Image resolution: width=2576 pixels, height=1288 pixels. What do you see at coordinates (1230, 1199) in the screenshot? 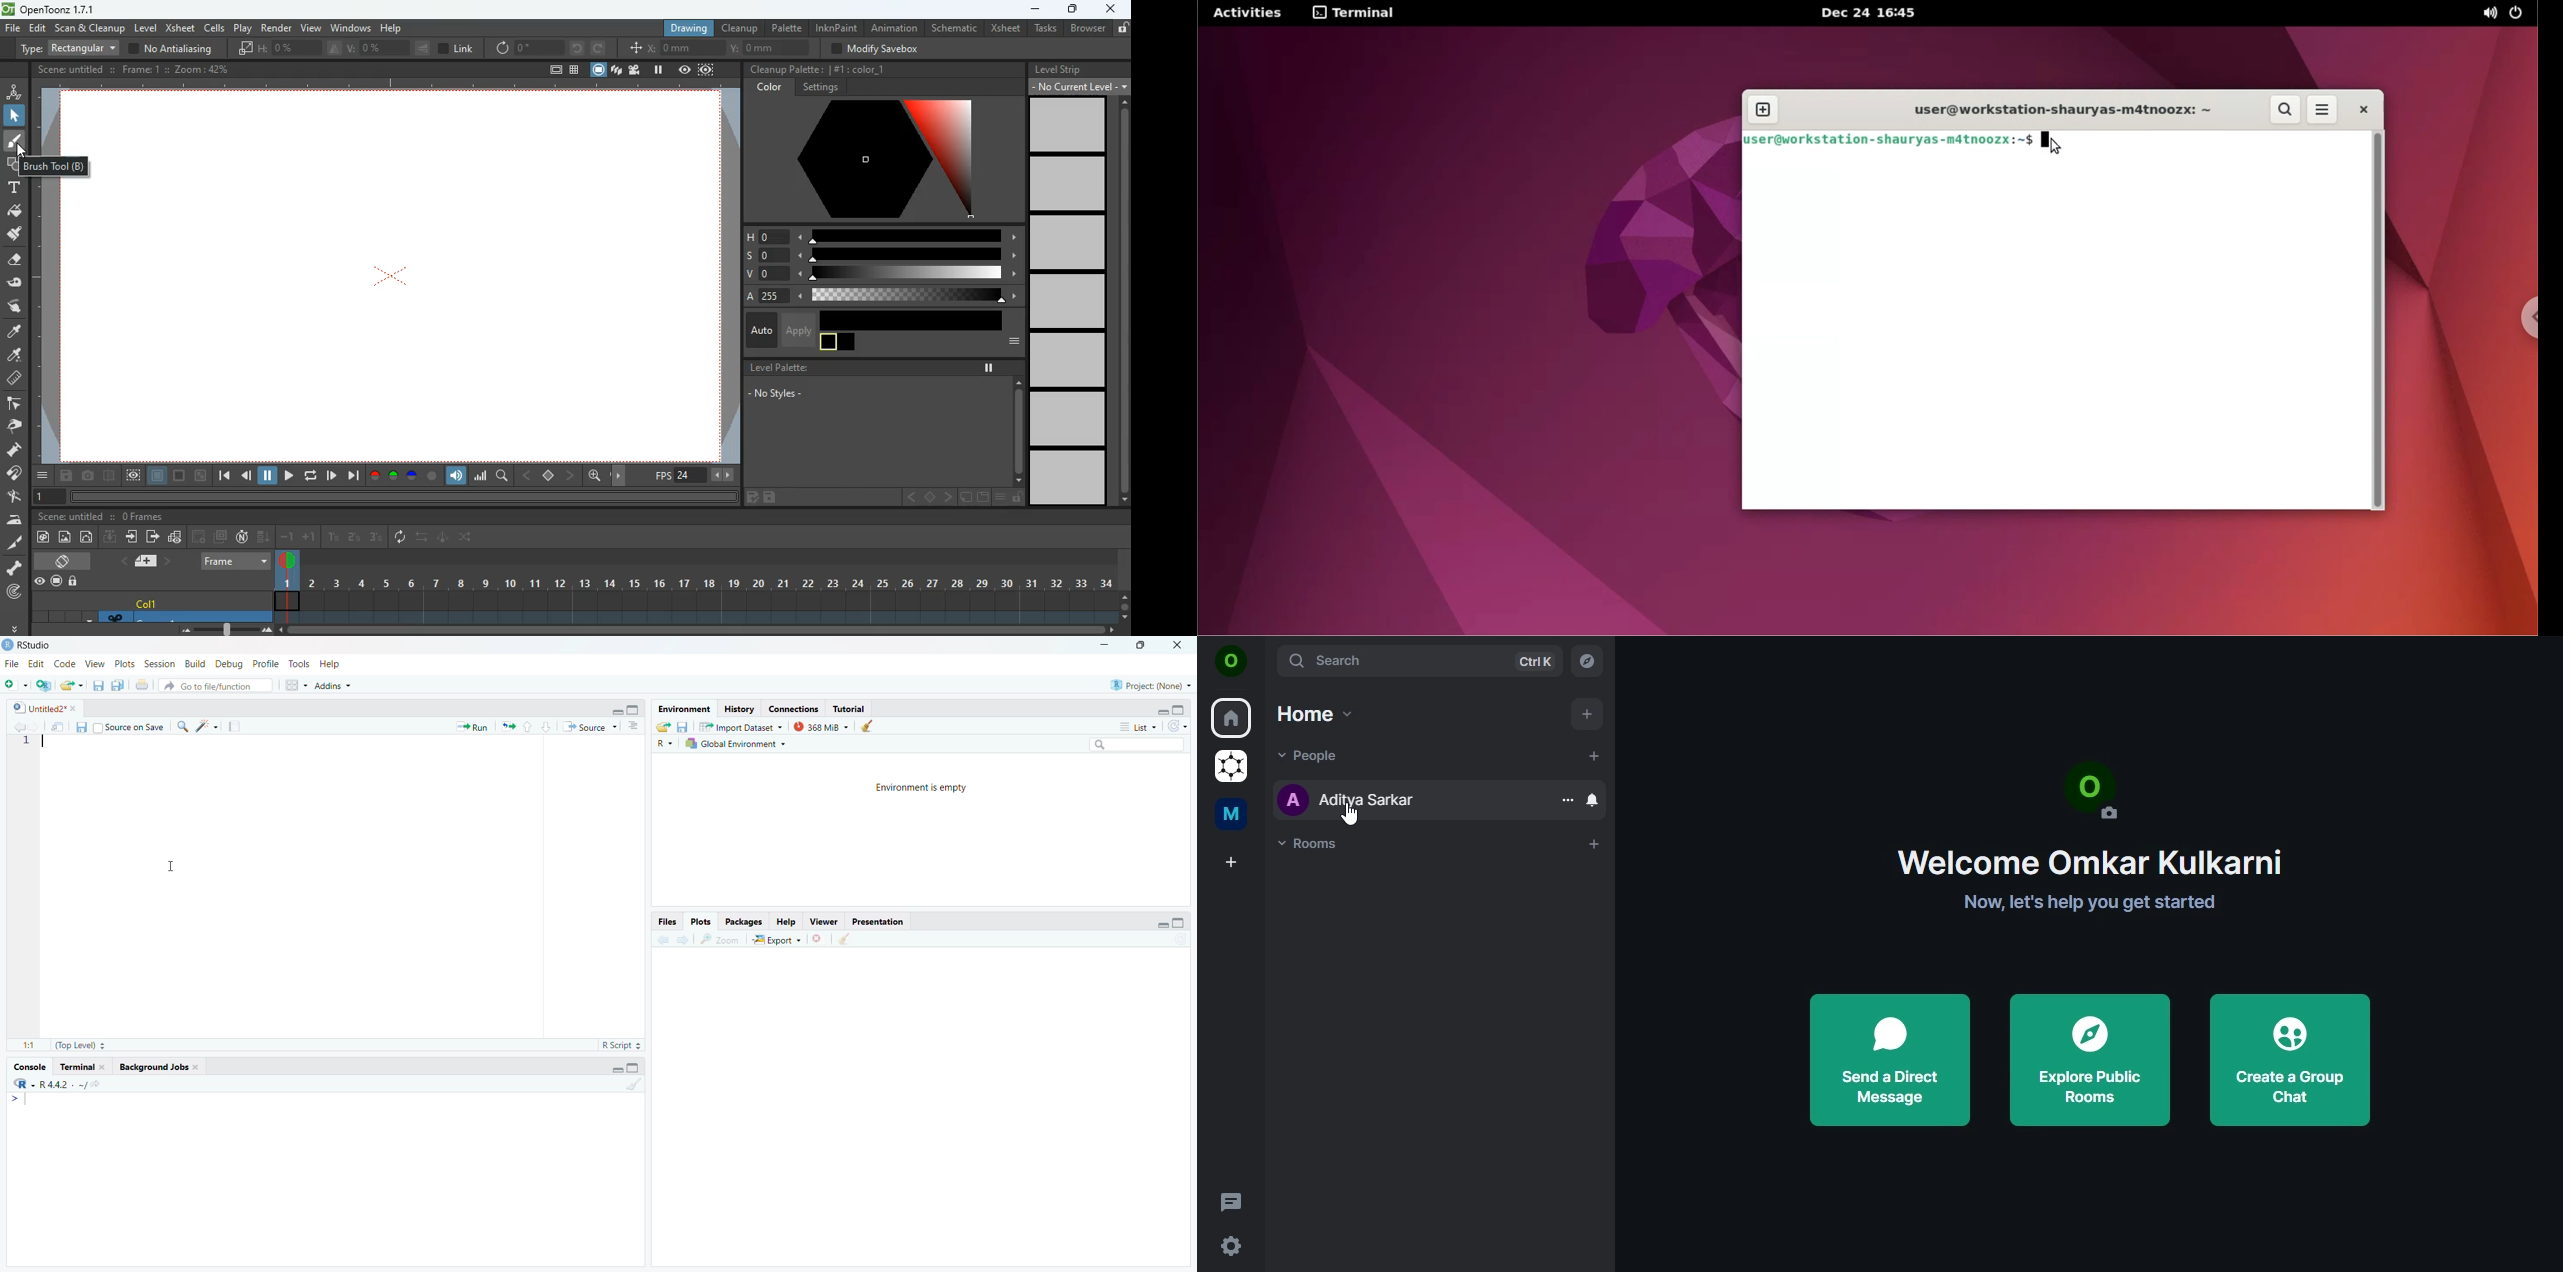
I see `threads` at bounding box center [1230, 1199].